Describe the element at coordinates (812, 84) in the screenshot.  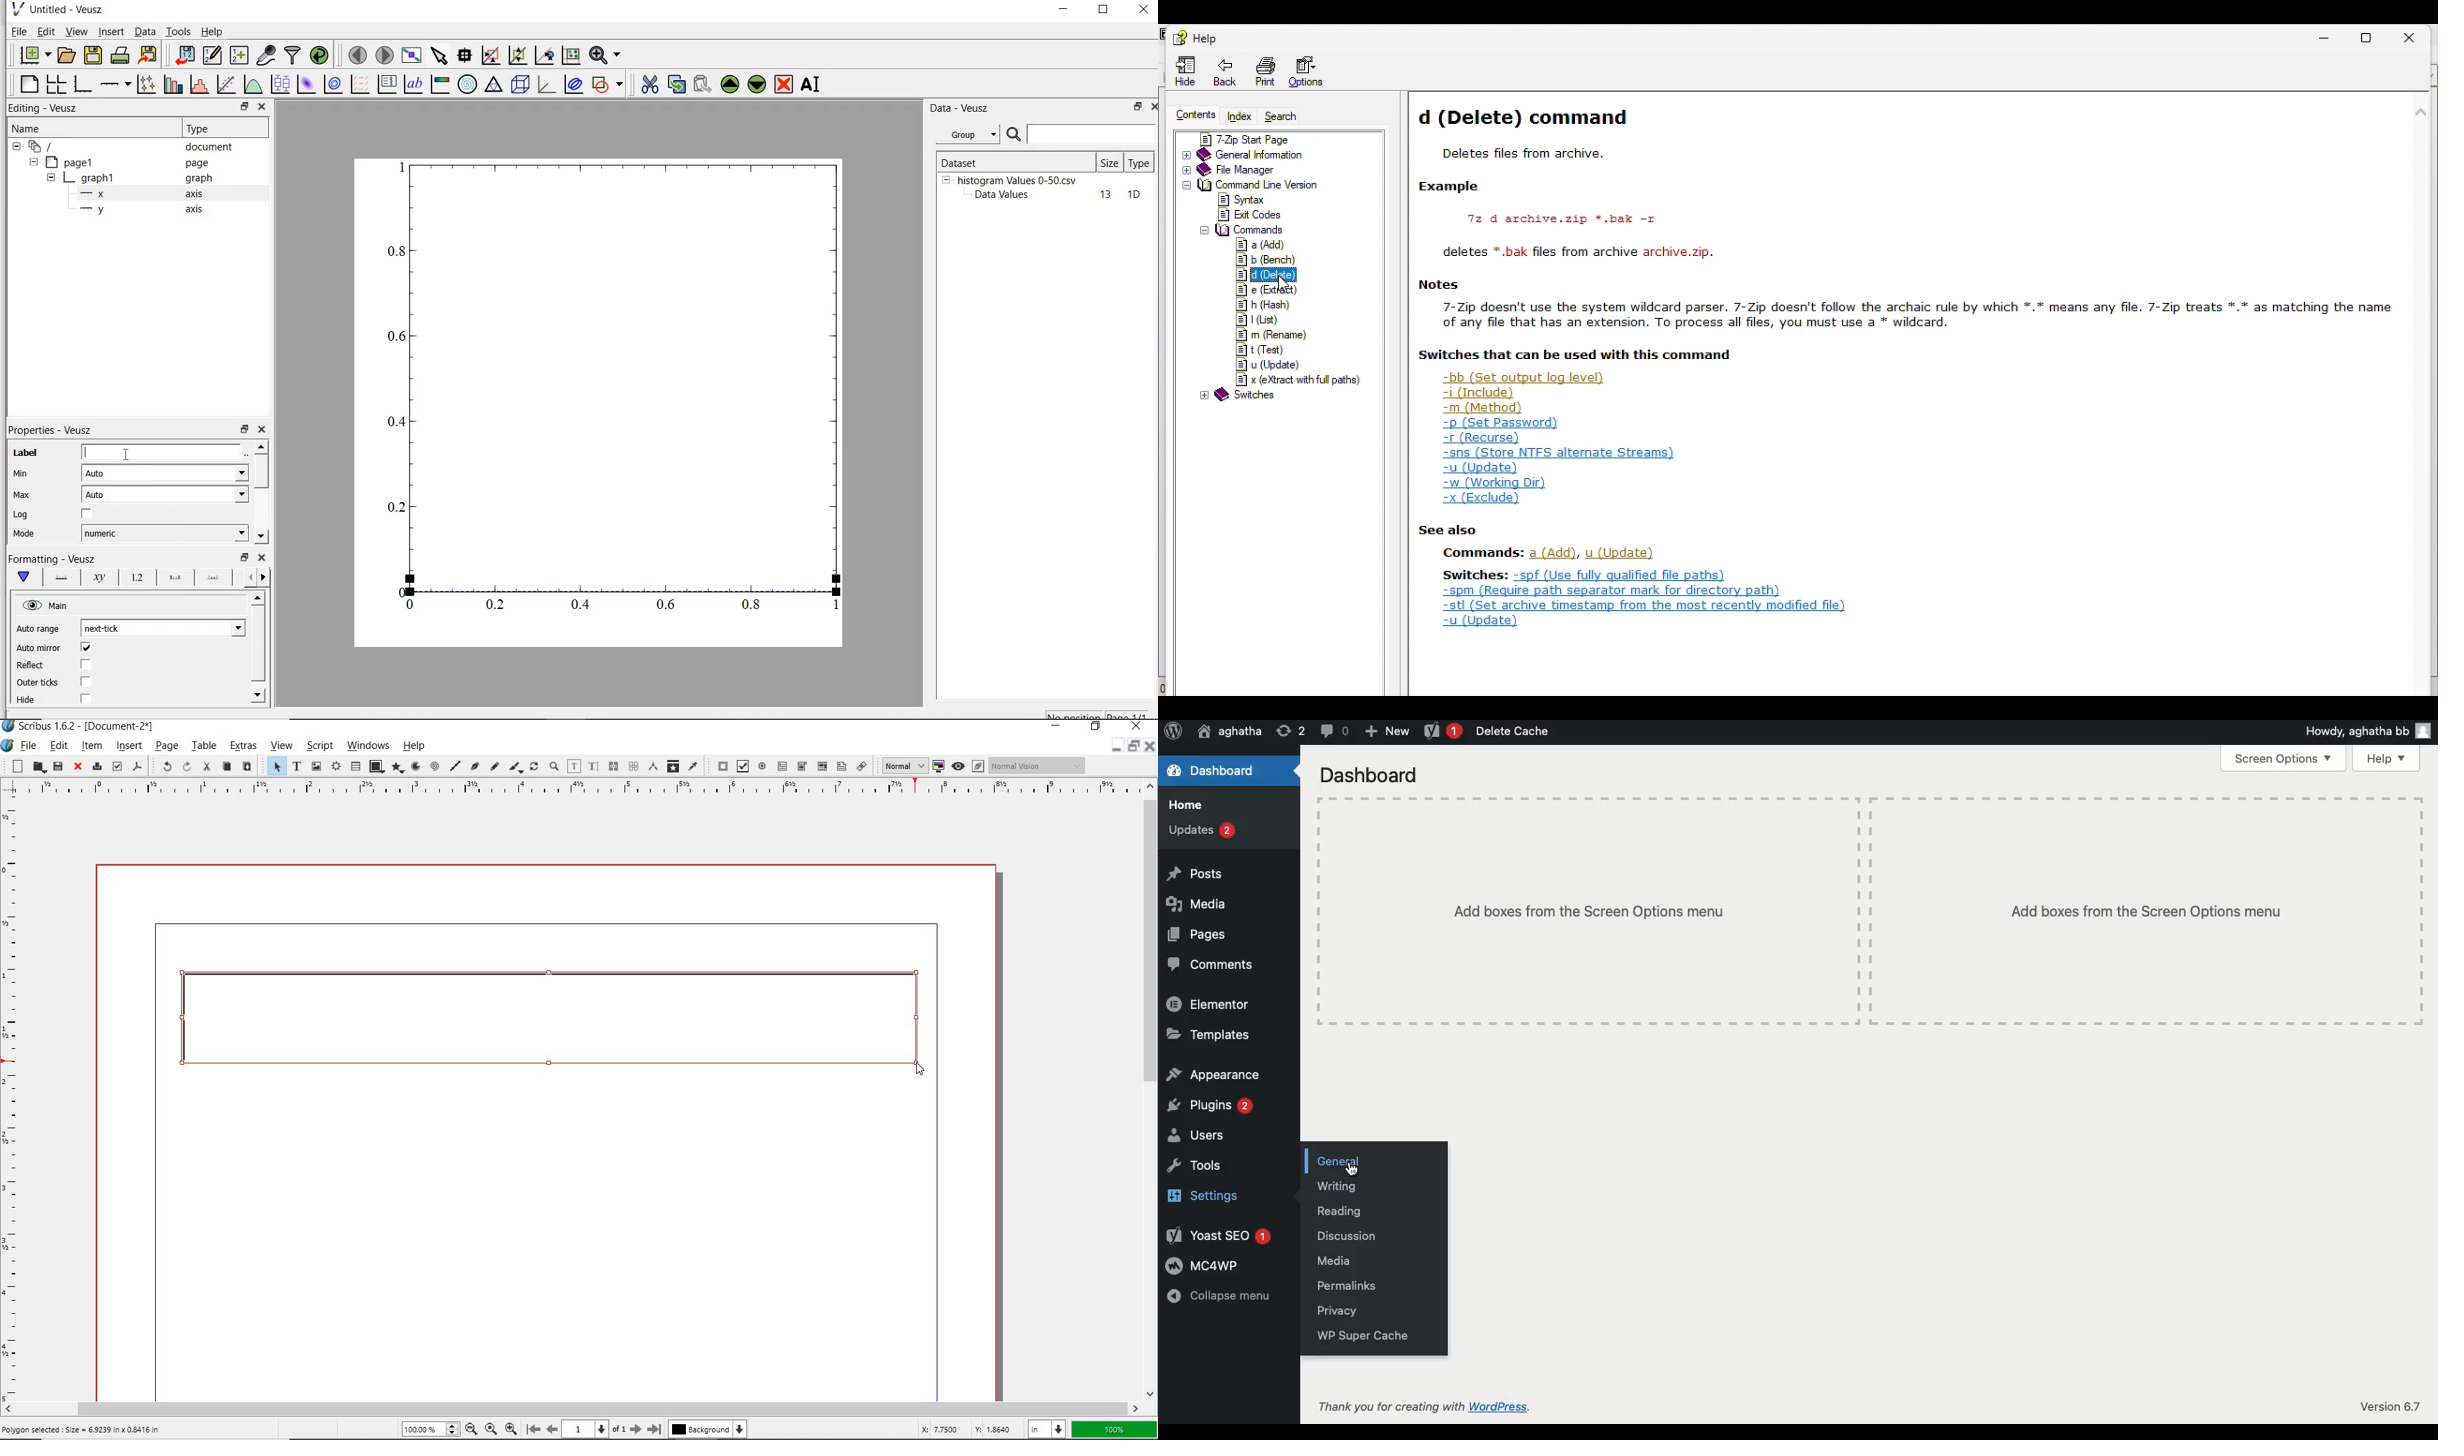
I see `rename the selected widget` at that location.